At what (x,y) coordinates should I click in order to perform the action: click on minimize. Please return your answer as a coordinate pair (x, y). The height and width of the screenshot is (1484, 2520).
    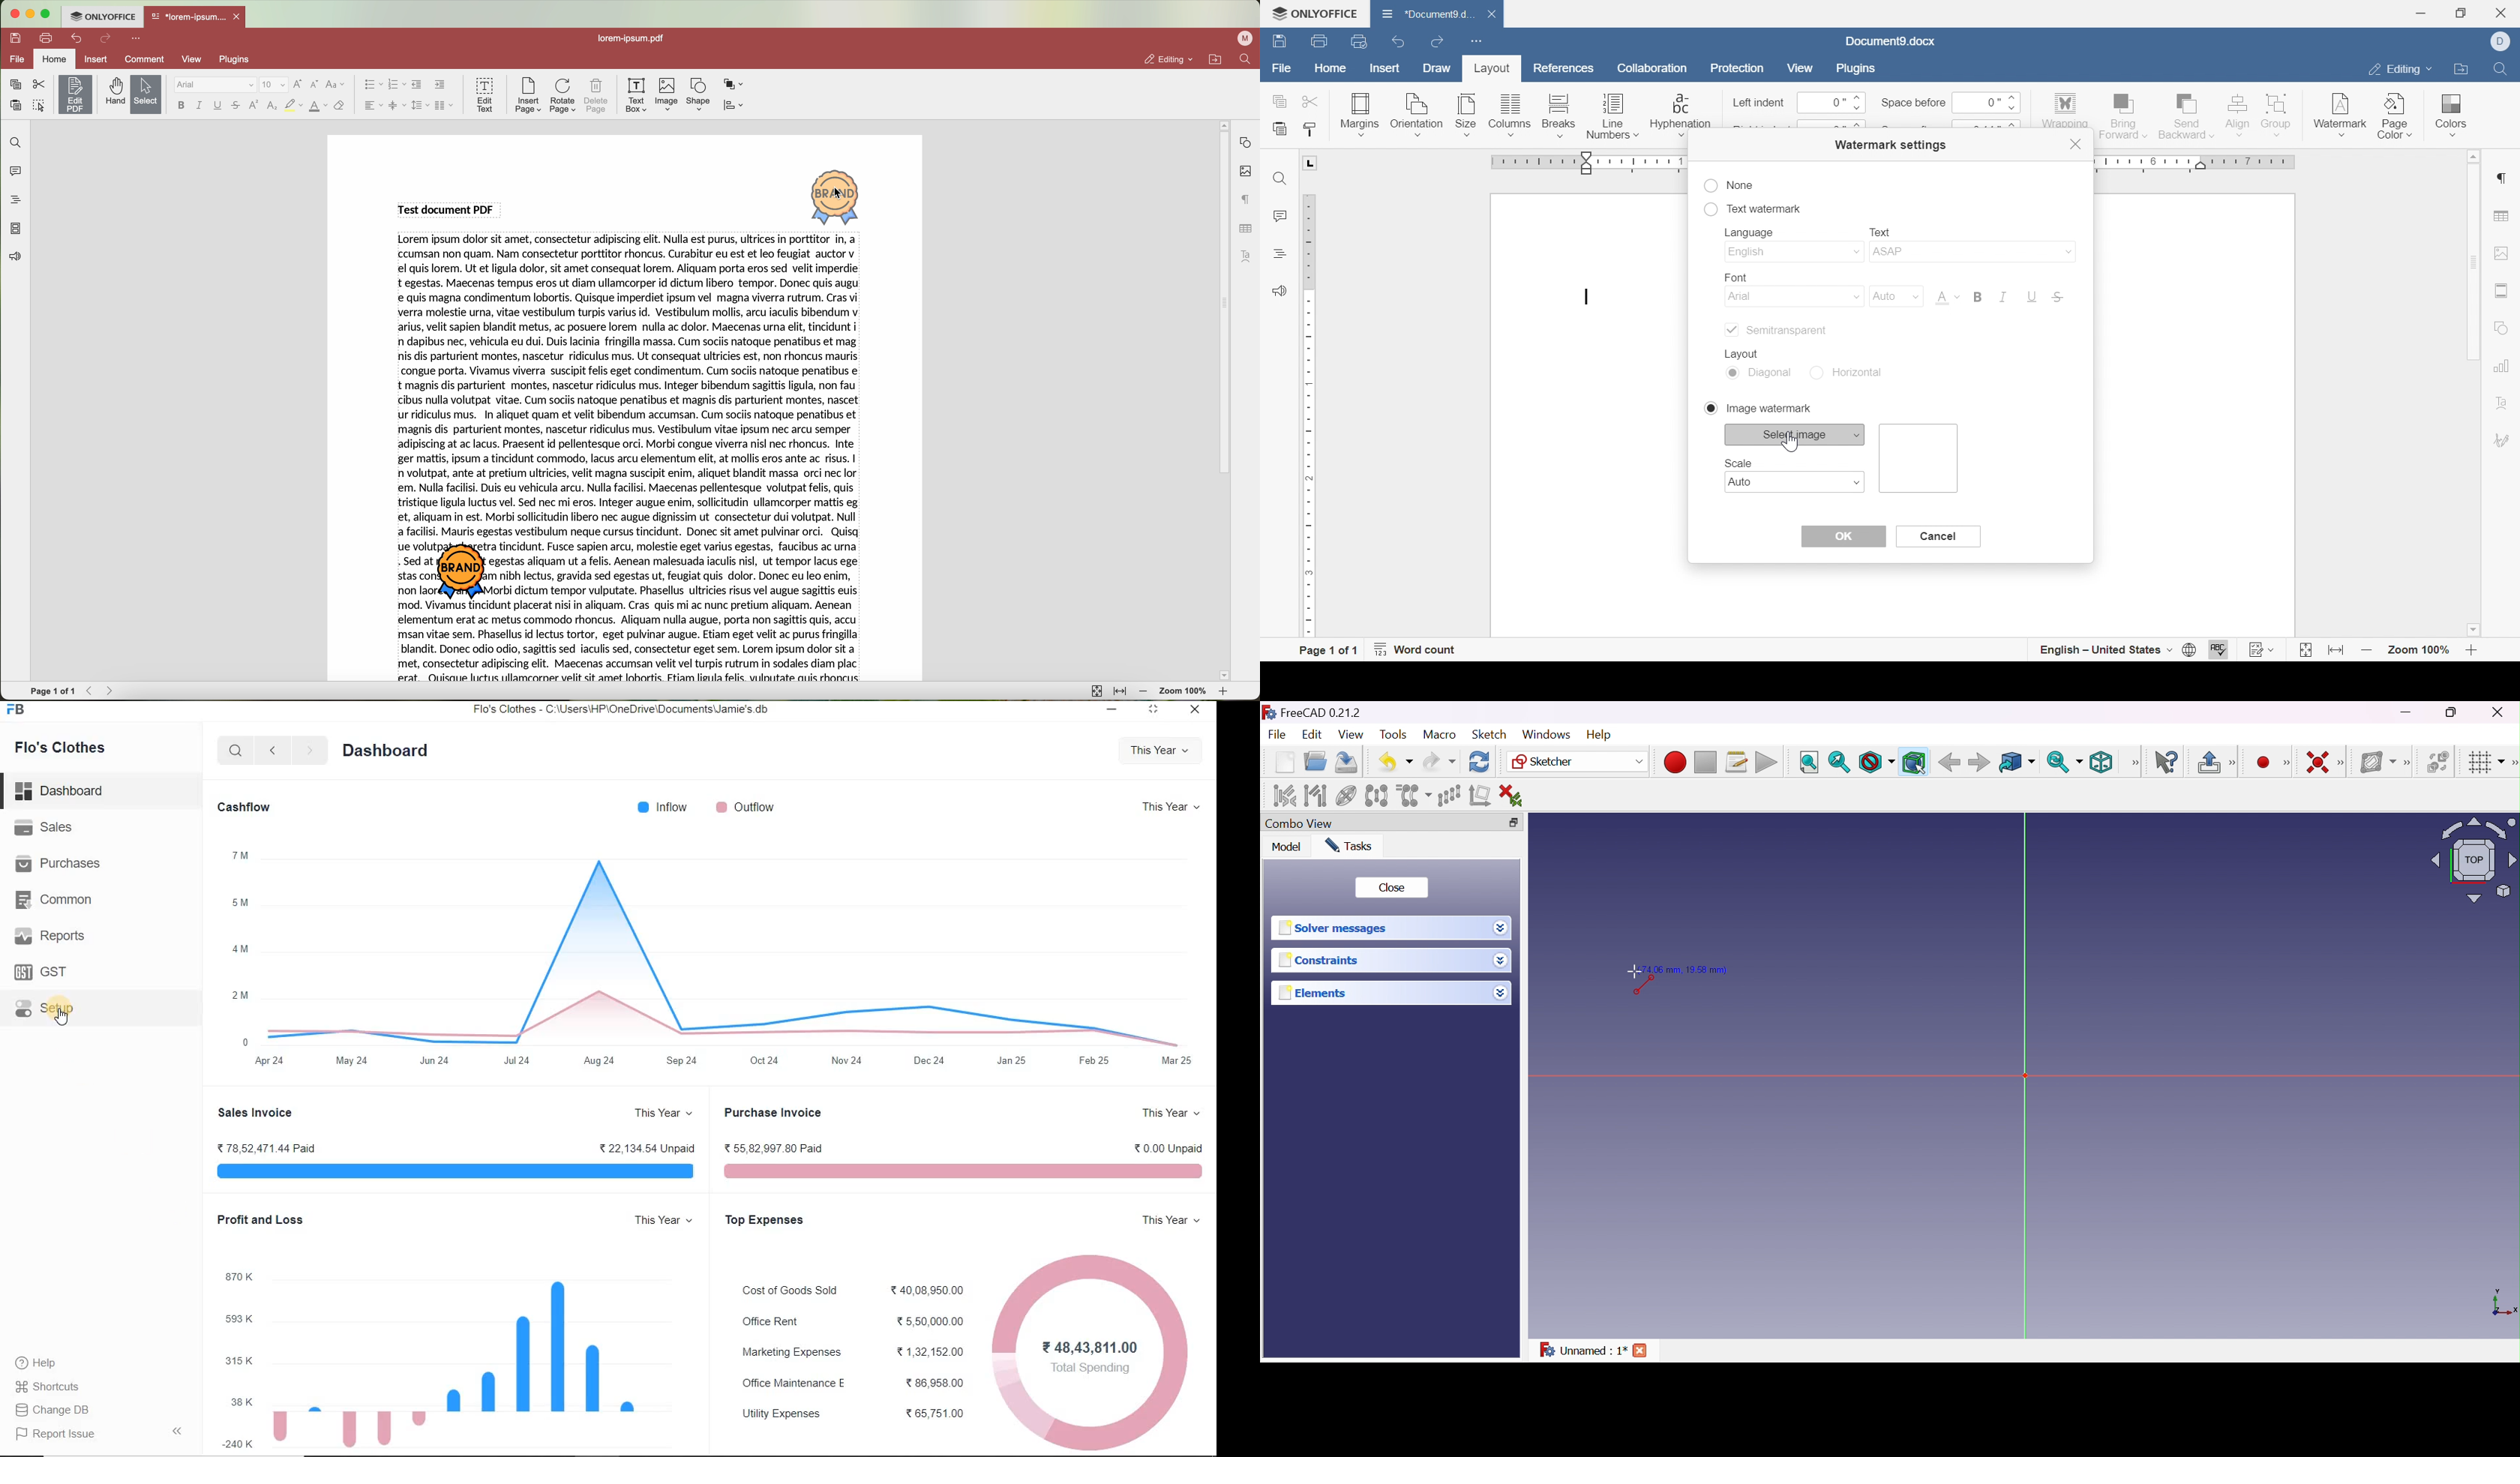
    Looking at the image, I should click on (1115, 713).